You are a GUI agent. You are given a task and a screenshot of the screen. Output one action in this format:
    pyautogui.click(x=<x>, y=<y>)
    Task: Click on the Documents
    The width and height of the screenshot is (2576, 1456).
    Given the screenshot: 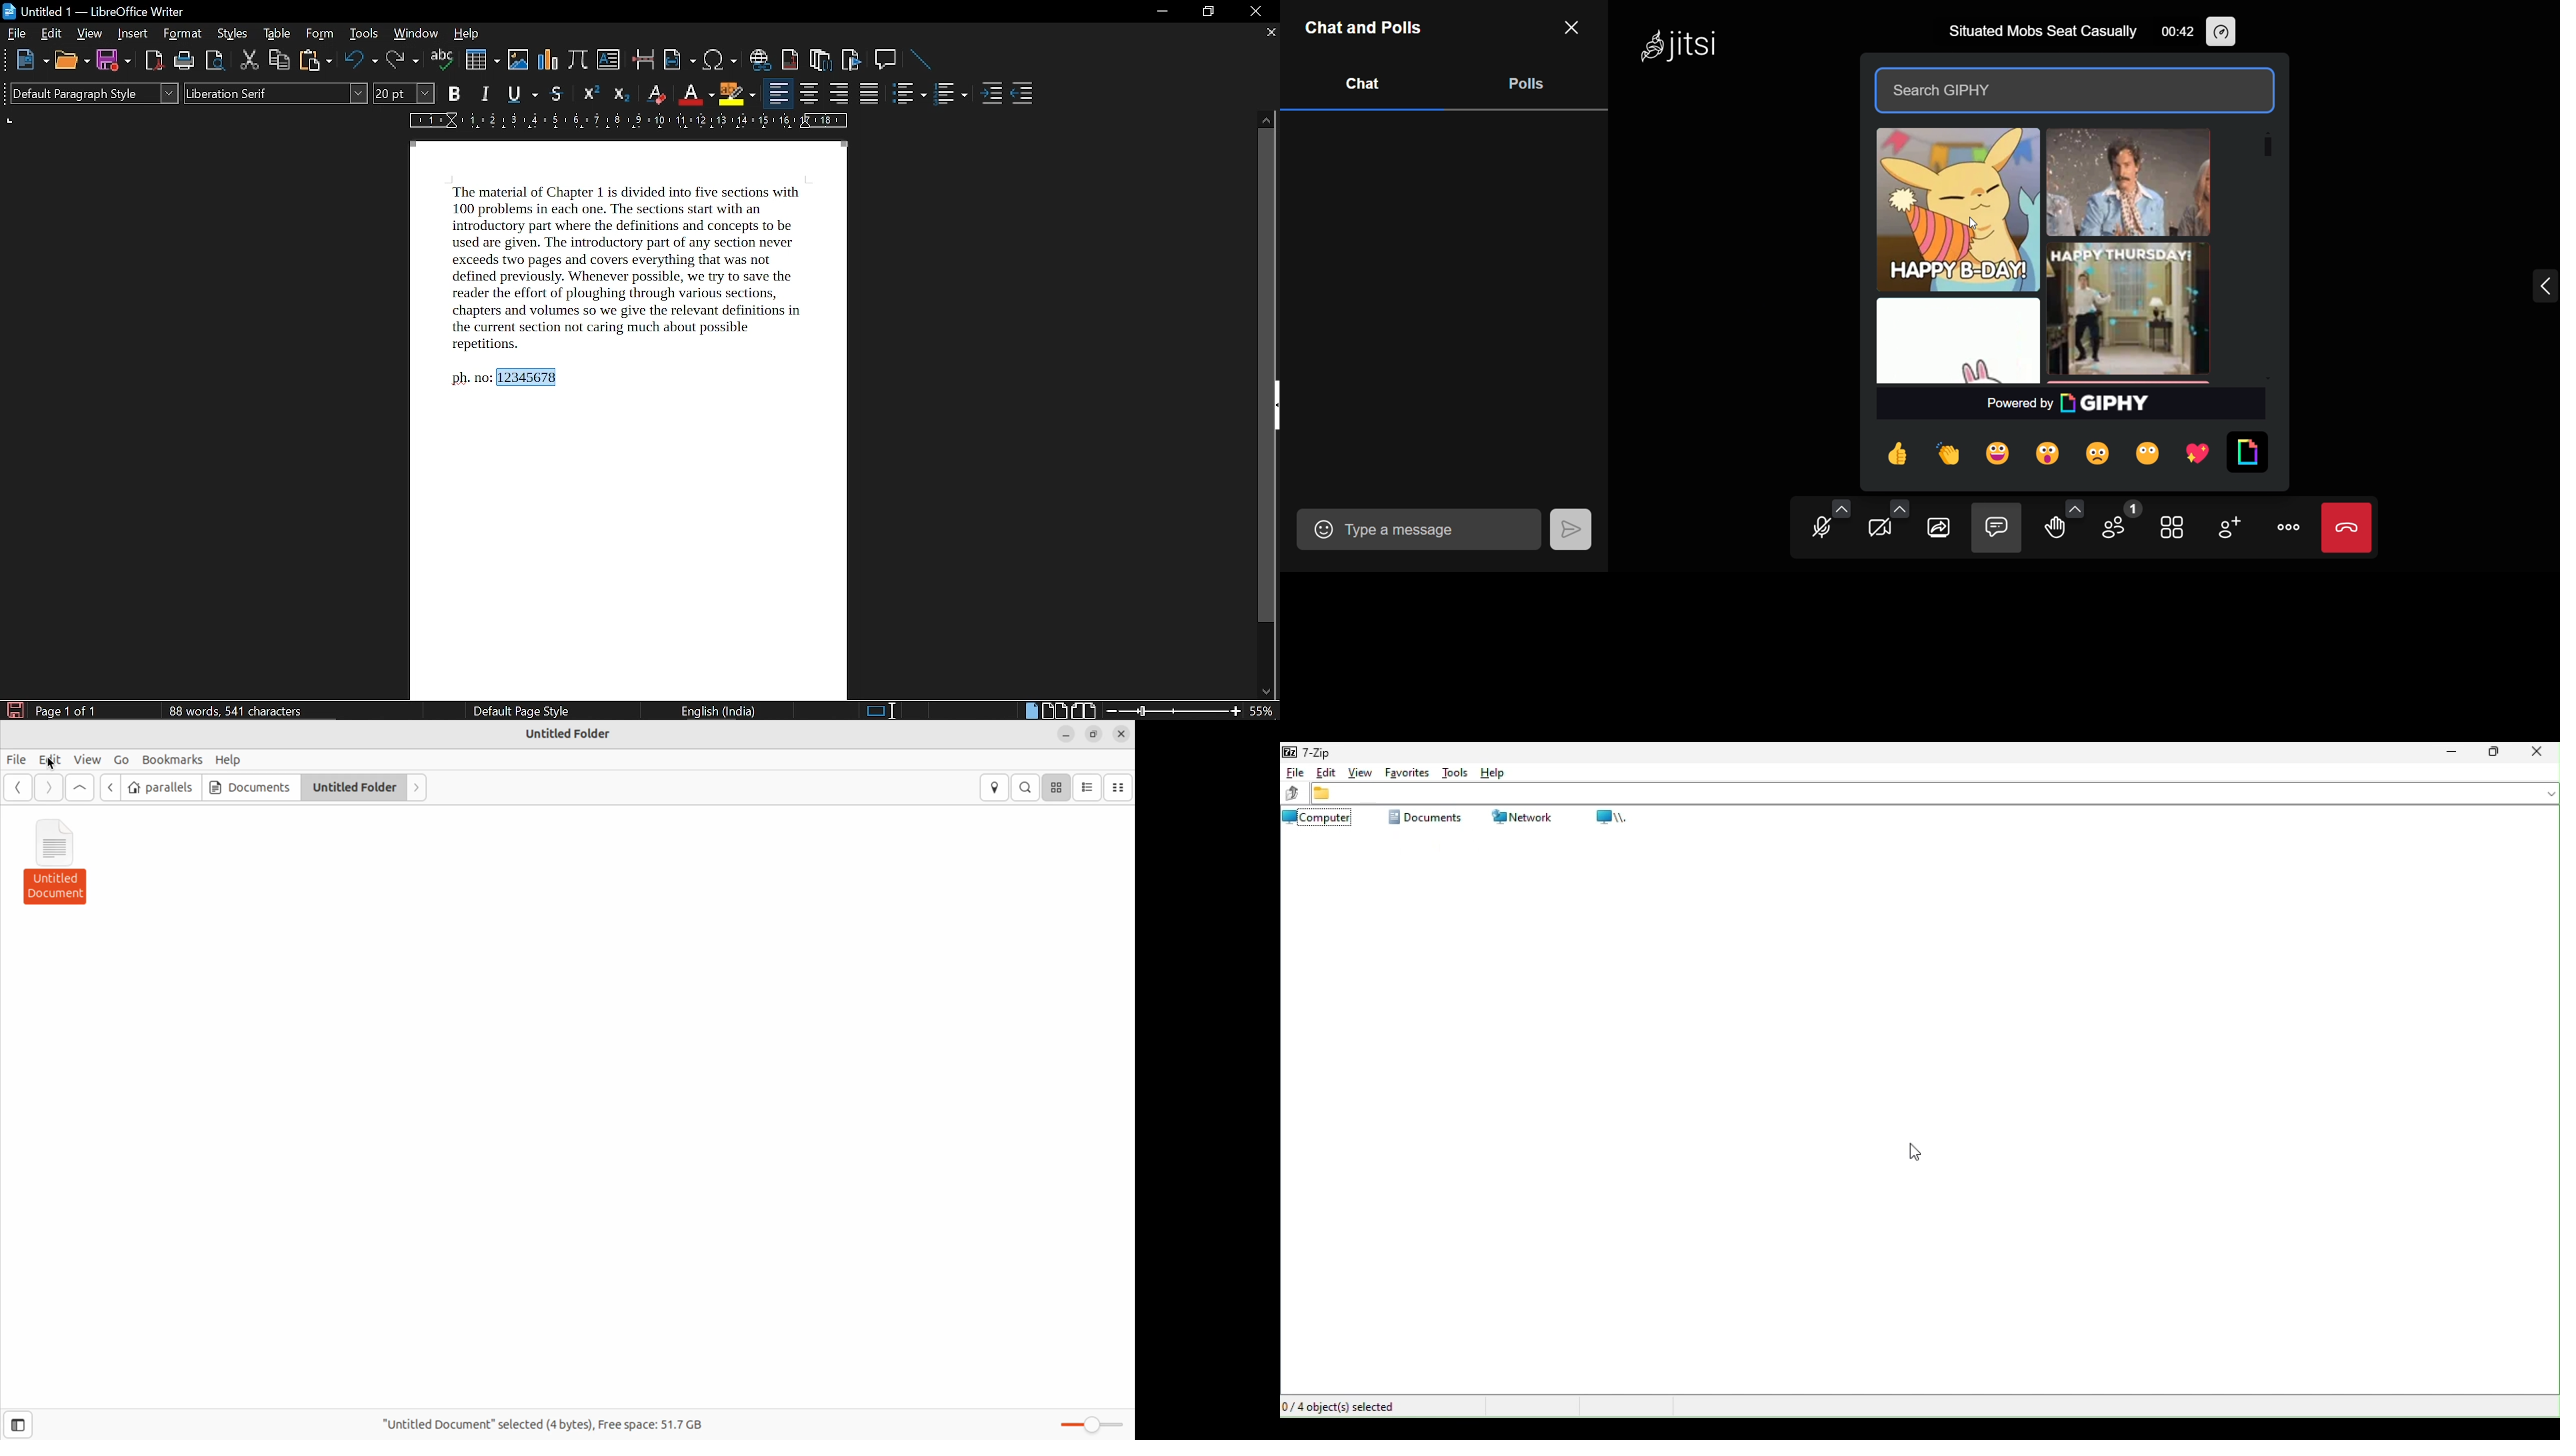 What is the action you would take?
    pyautogui.click(x=248, y=787)
    